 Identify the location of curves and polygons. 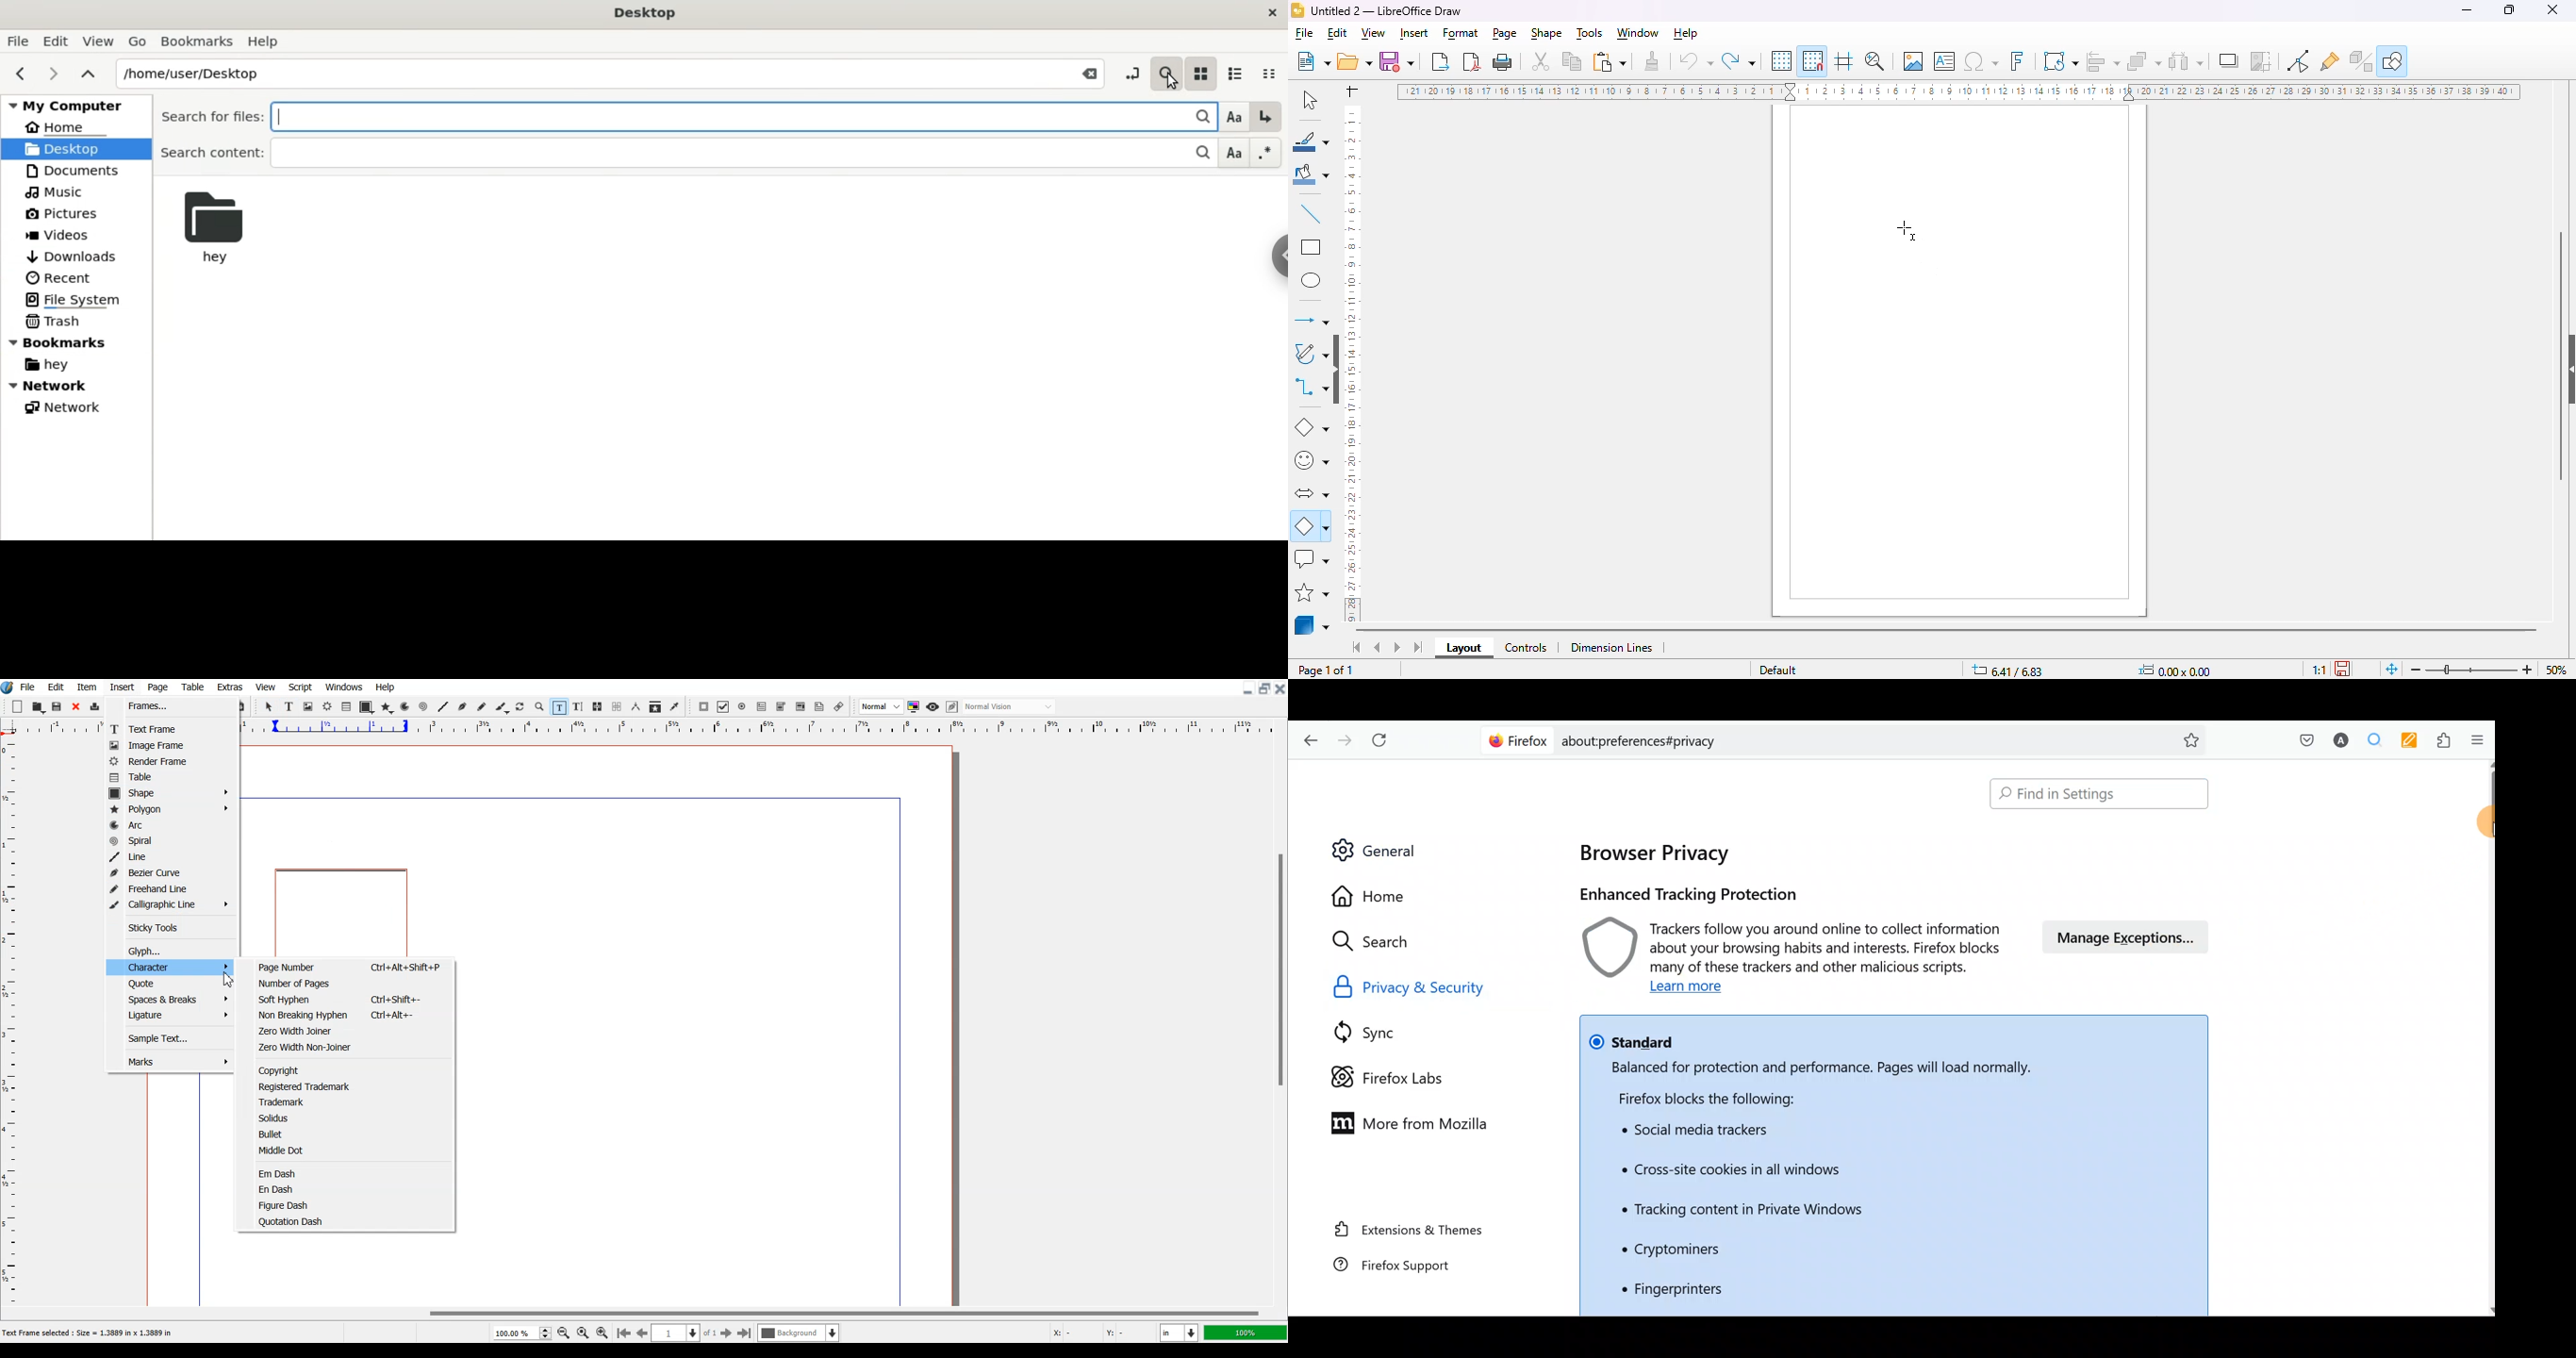
(1312, 351).